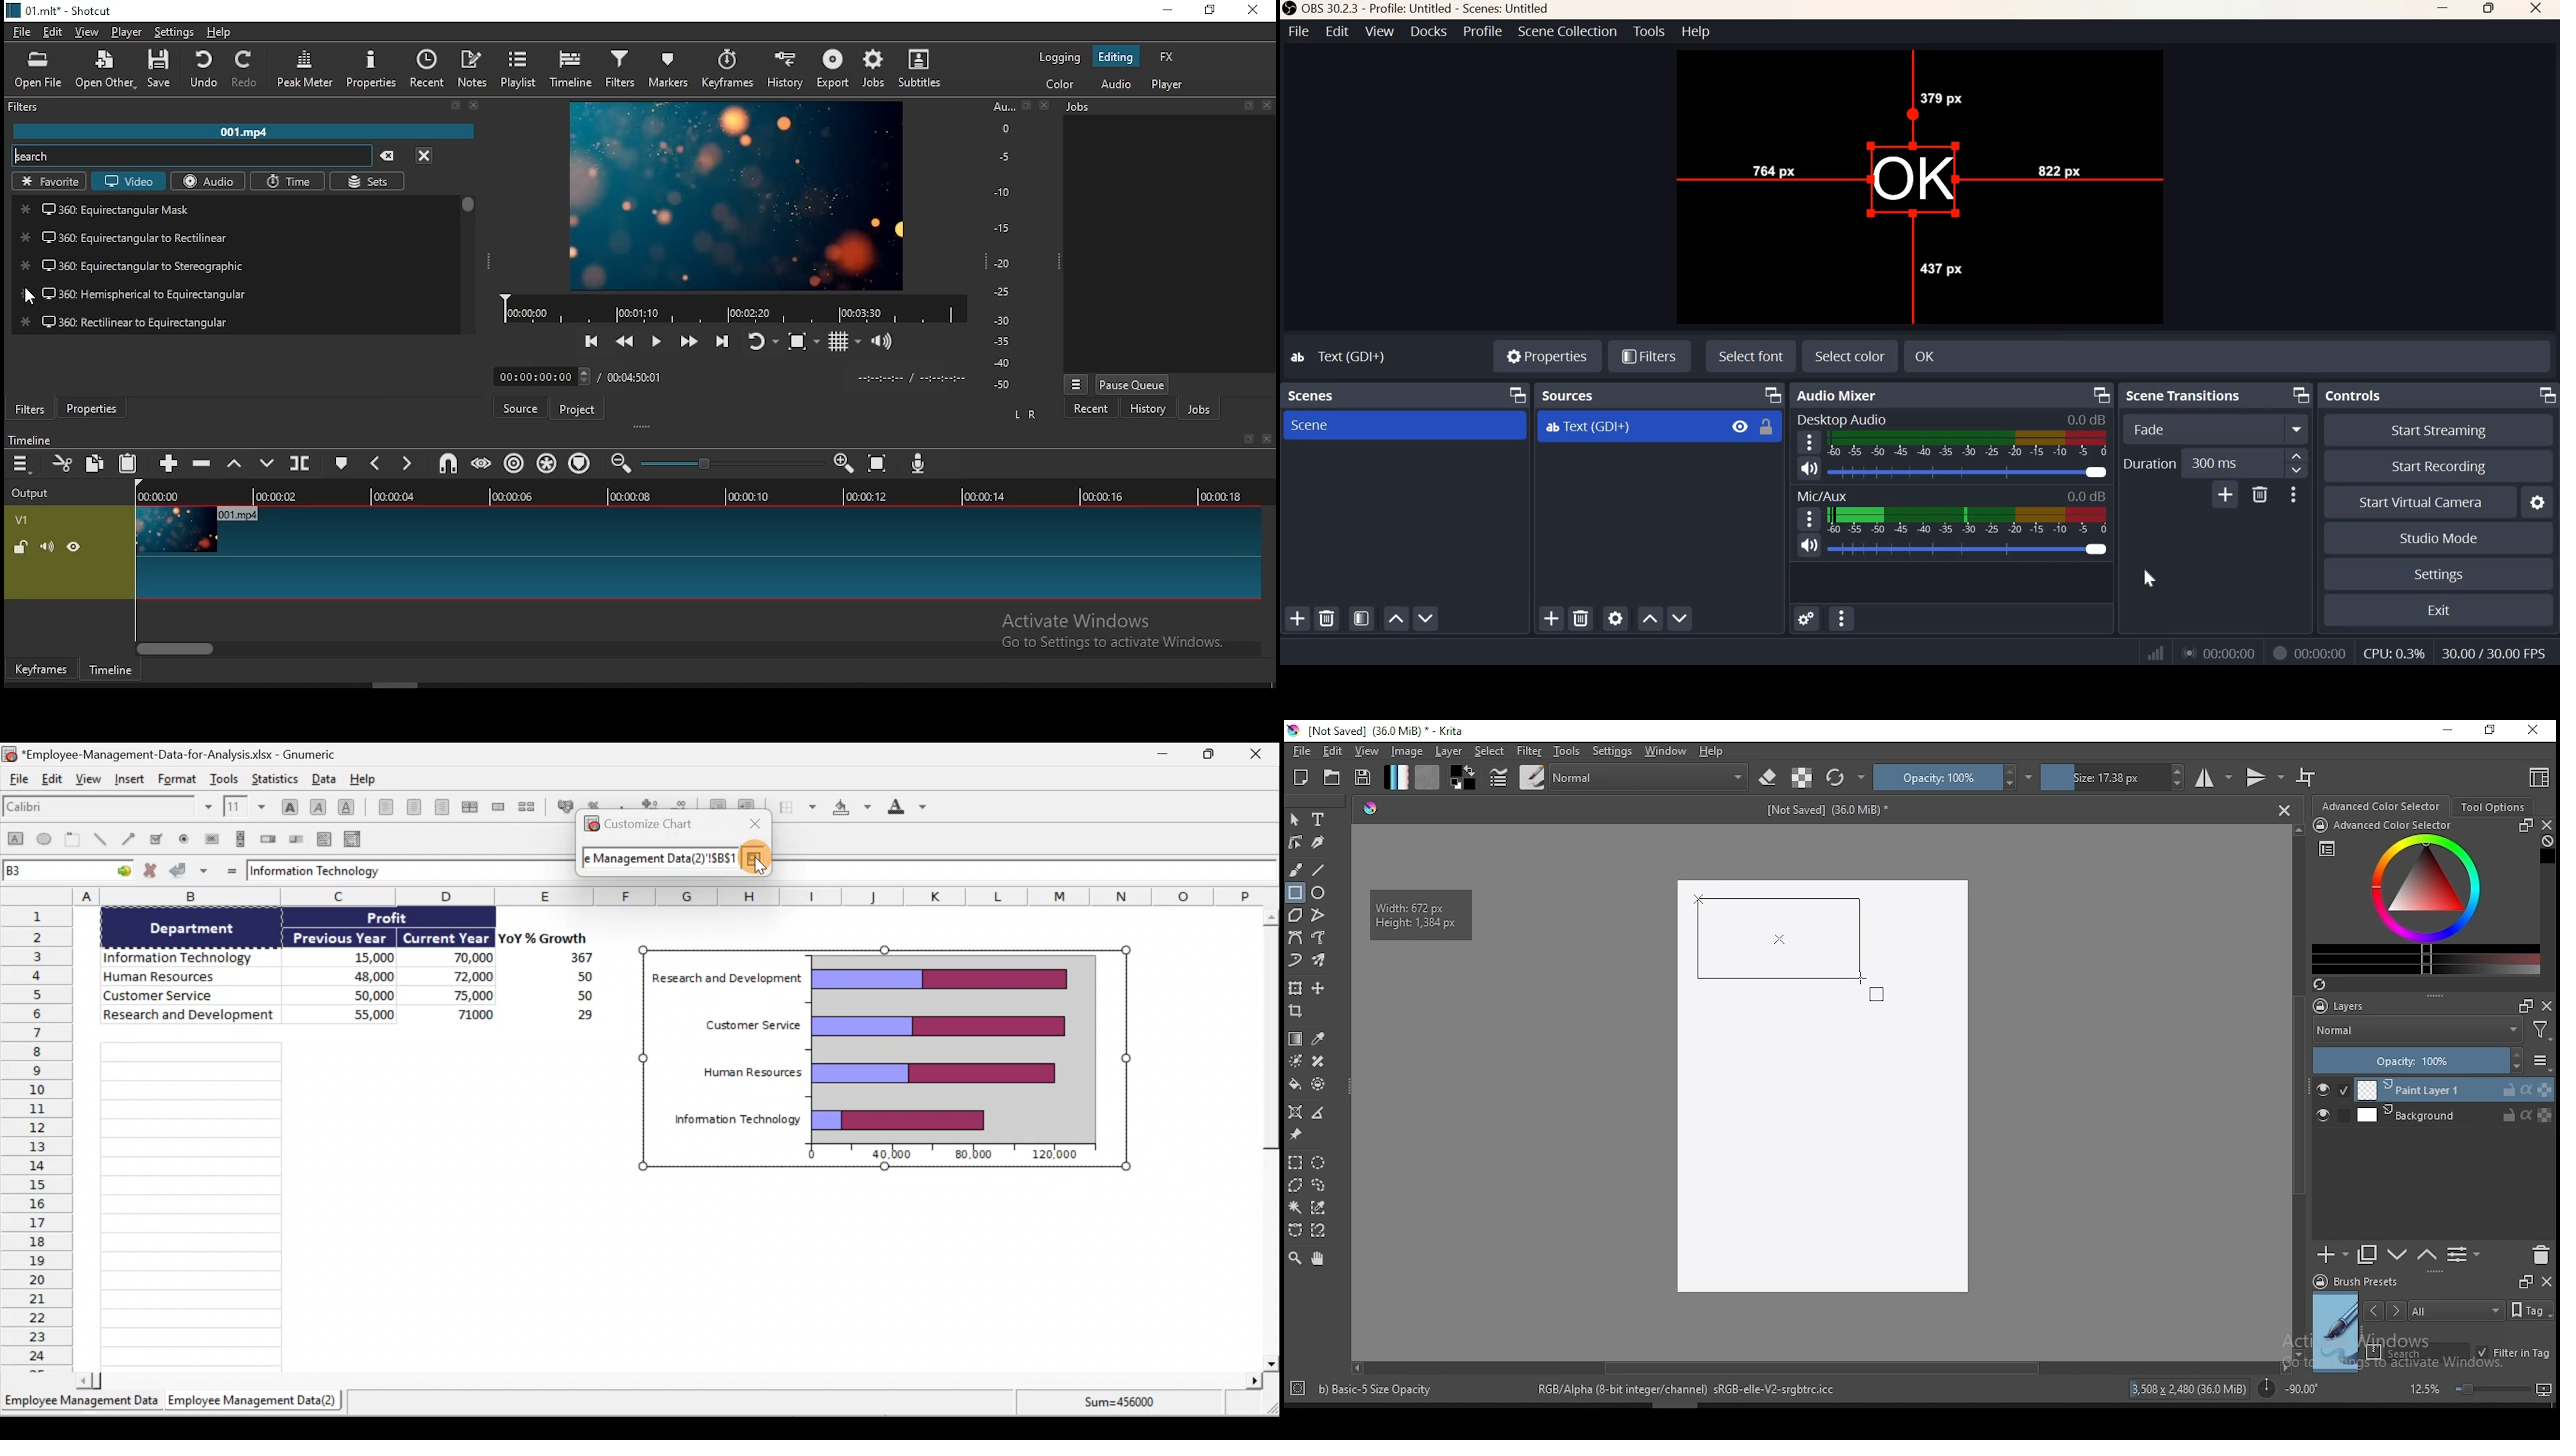 Image resolution: width=2576 pixels, height=1456 pixels. Describe the element at coordinates (2102, 395) in the screenshot. I see `Dock Options icon` at that location.